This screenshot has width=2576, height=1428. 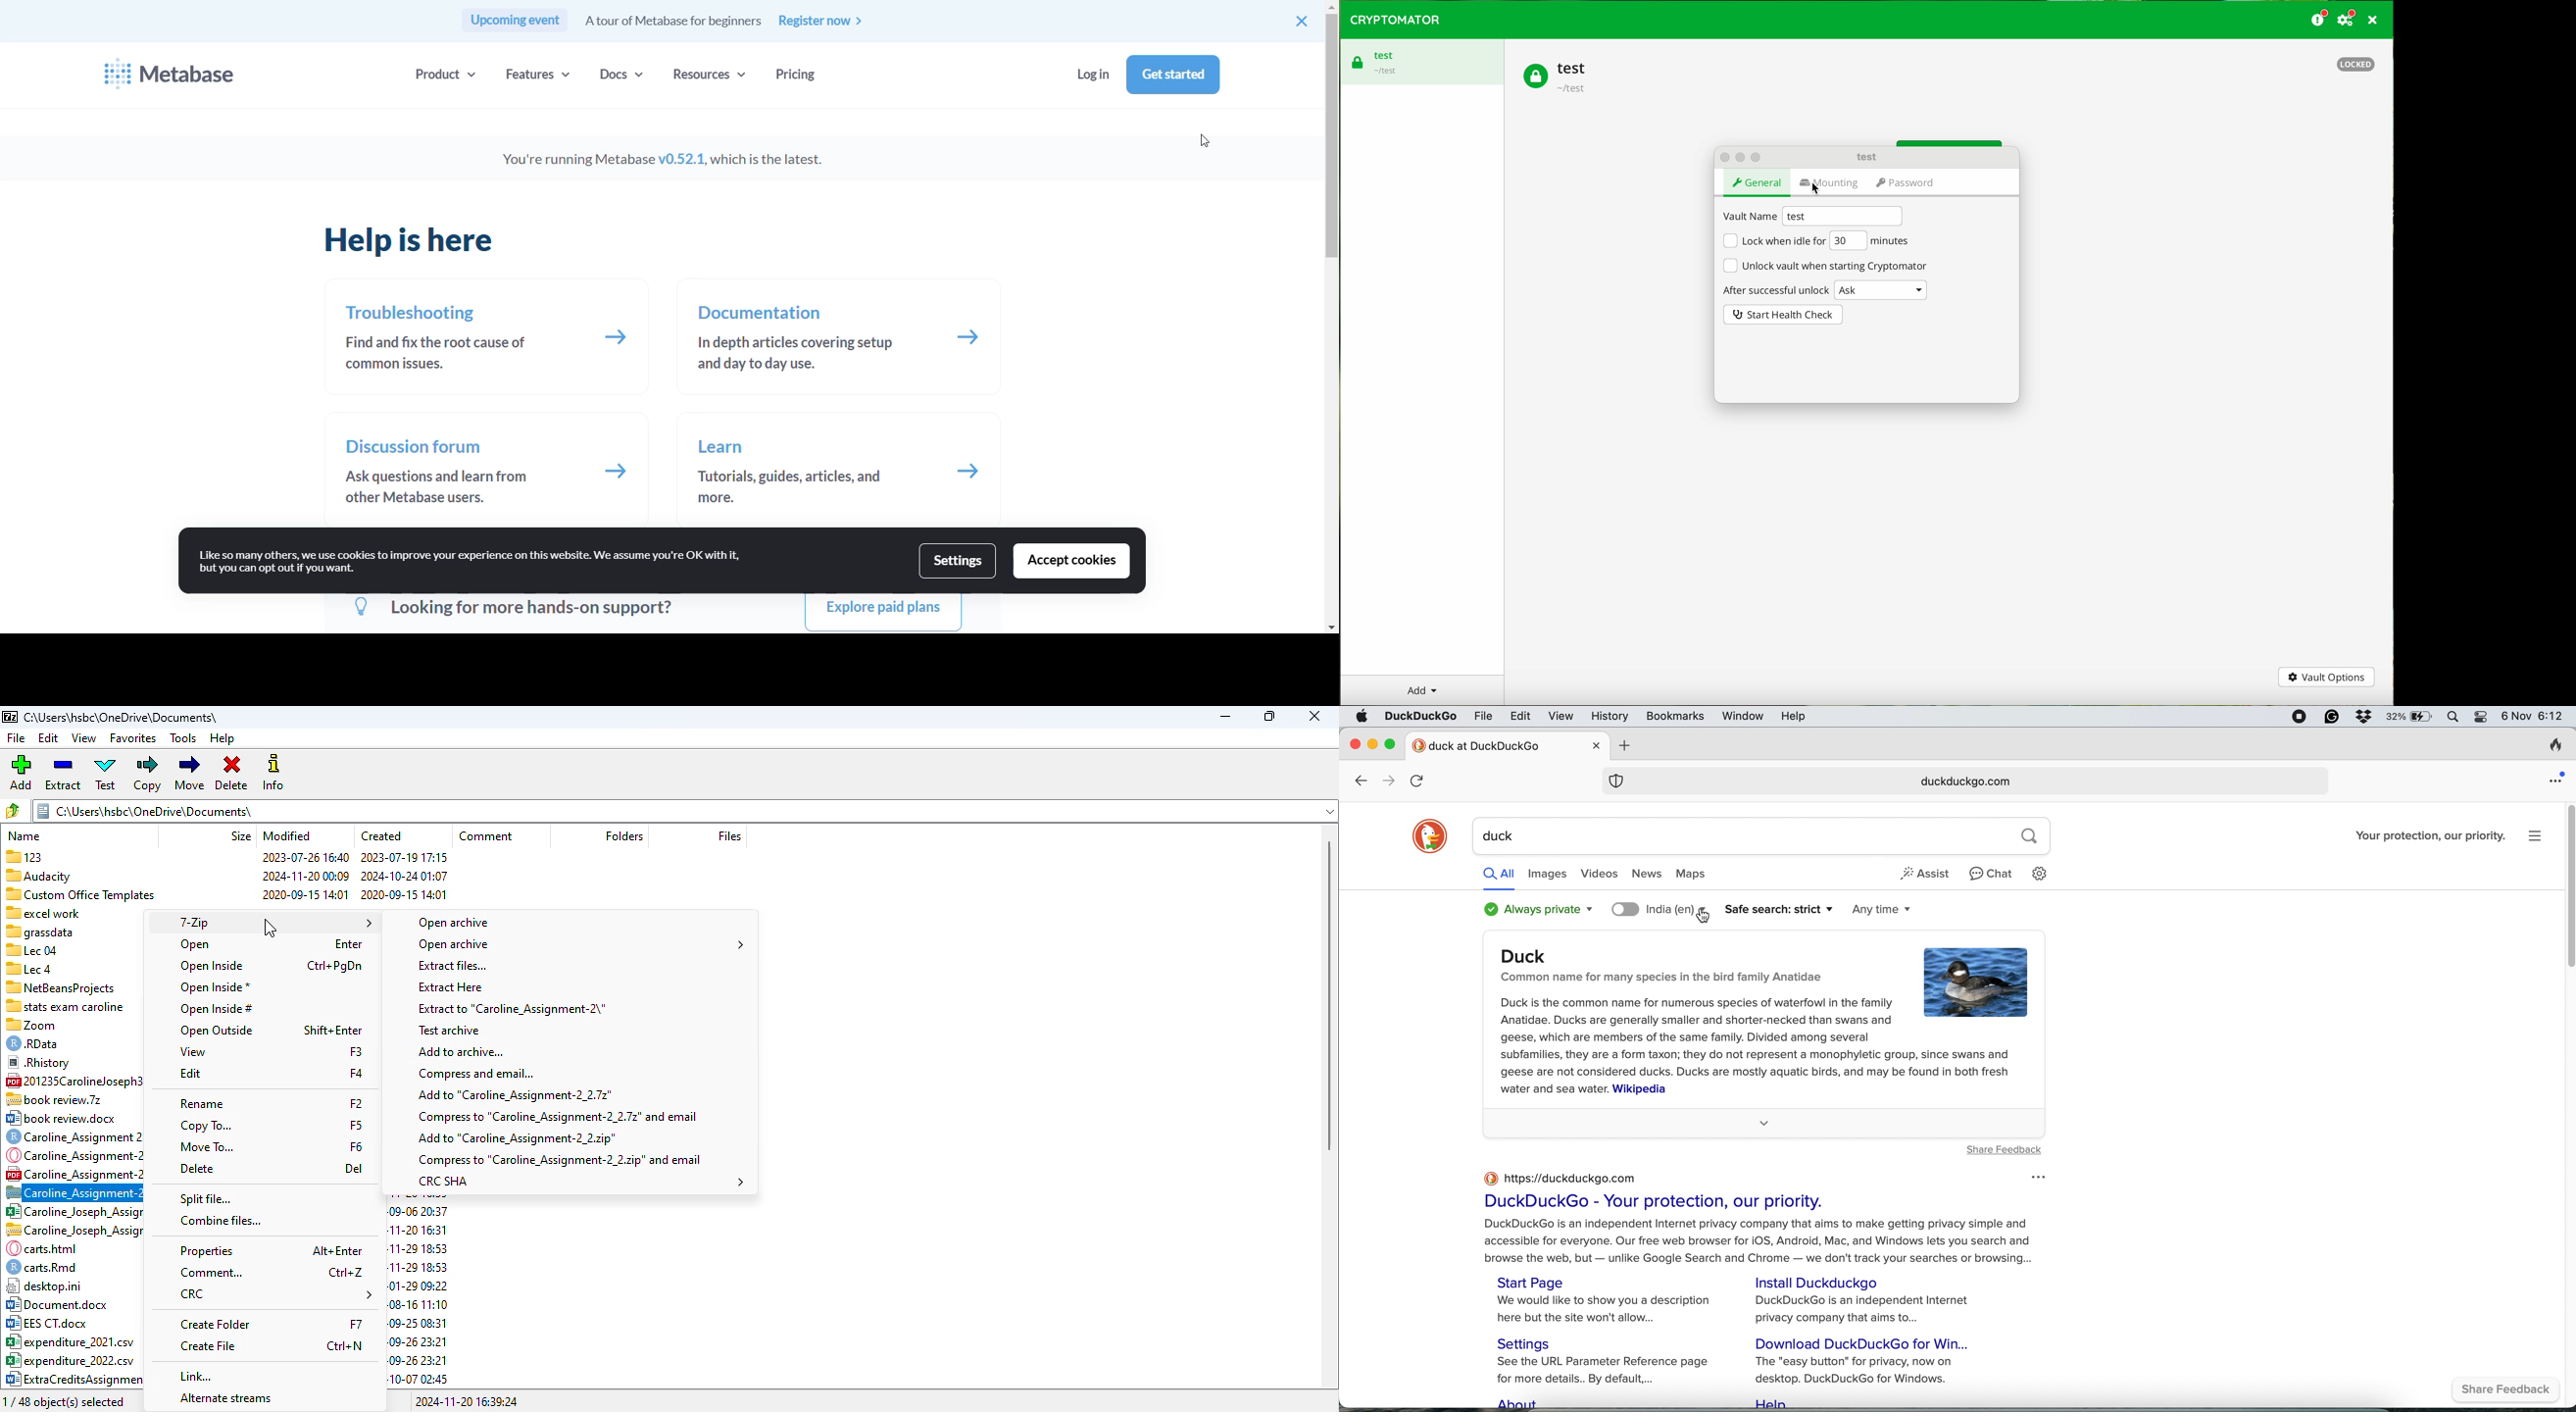 I want to click on start health check, so click(x=1784, y=315).